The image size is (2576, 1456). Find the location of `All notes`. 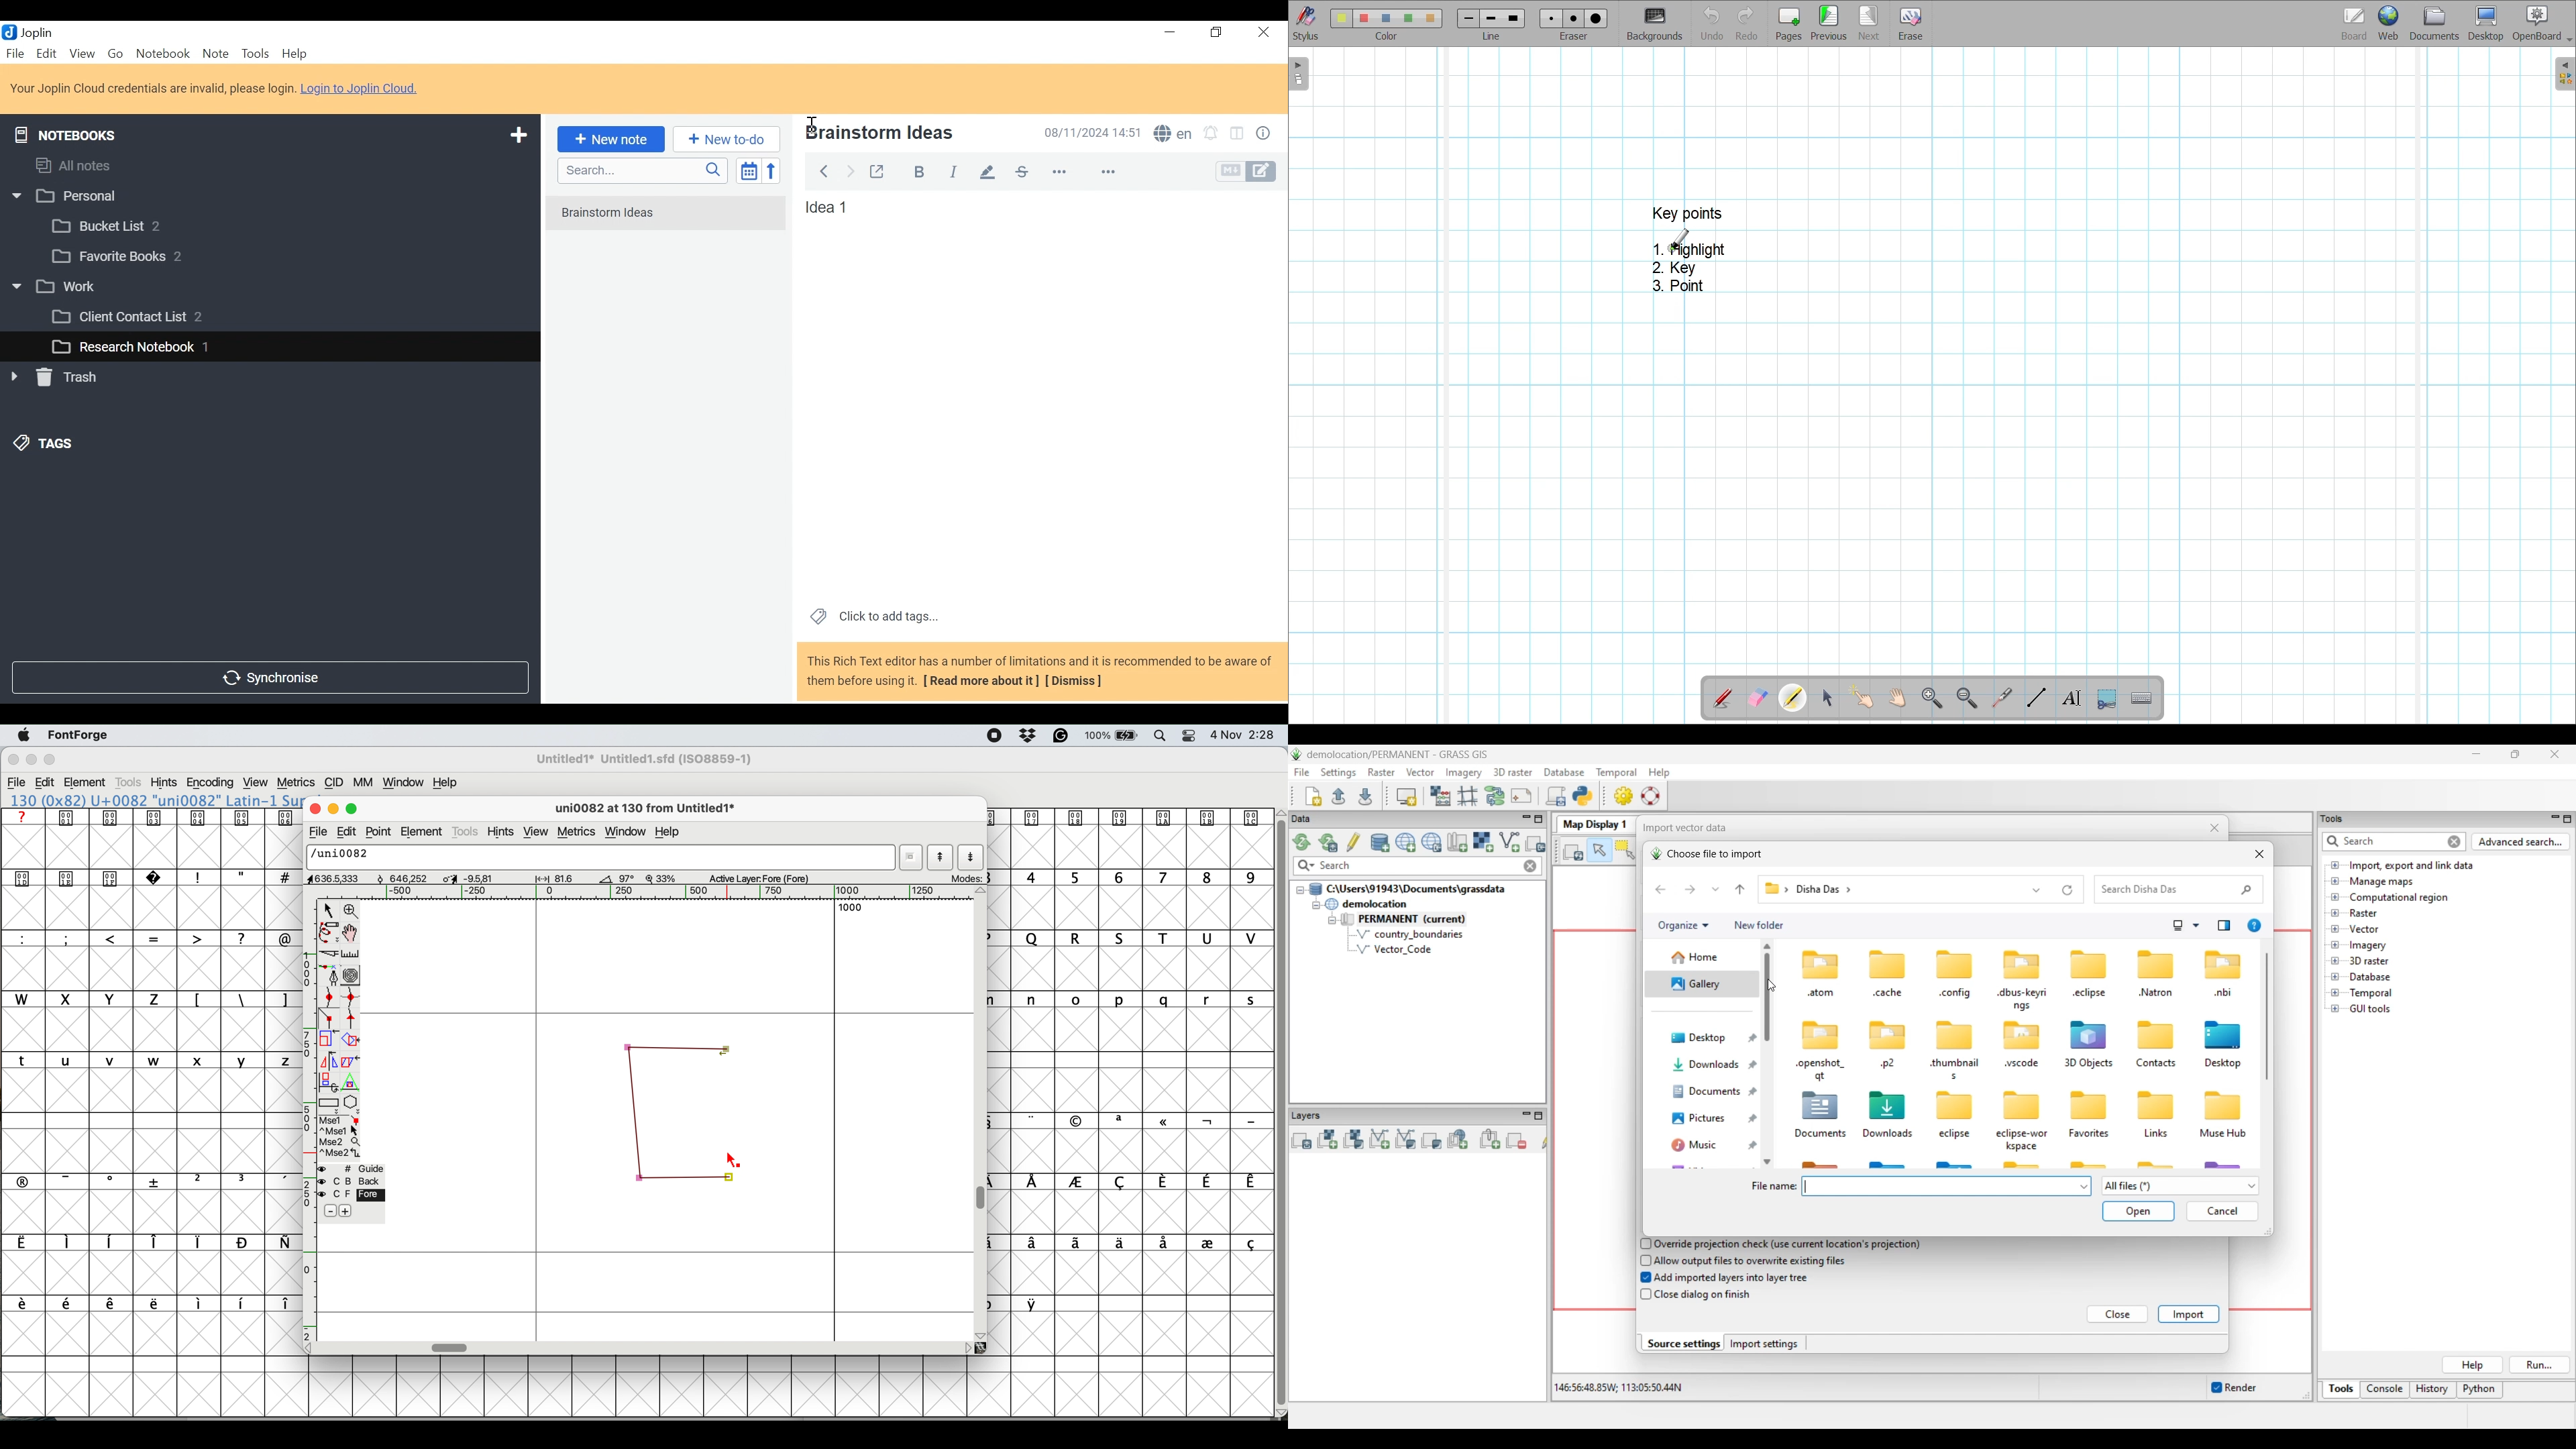

All notes is located at coordinates (86, 163).